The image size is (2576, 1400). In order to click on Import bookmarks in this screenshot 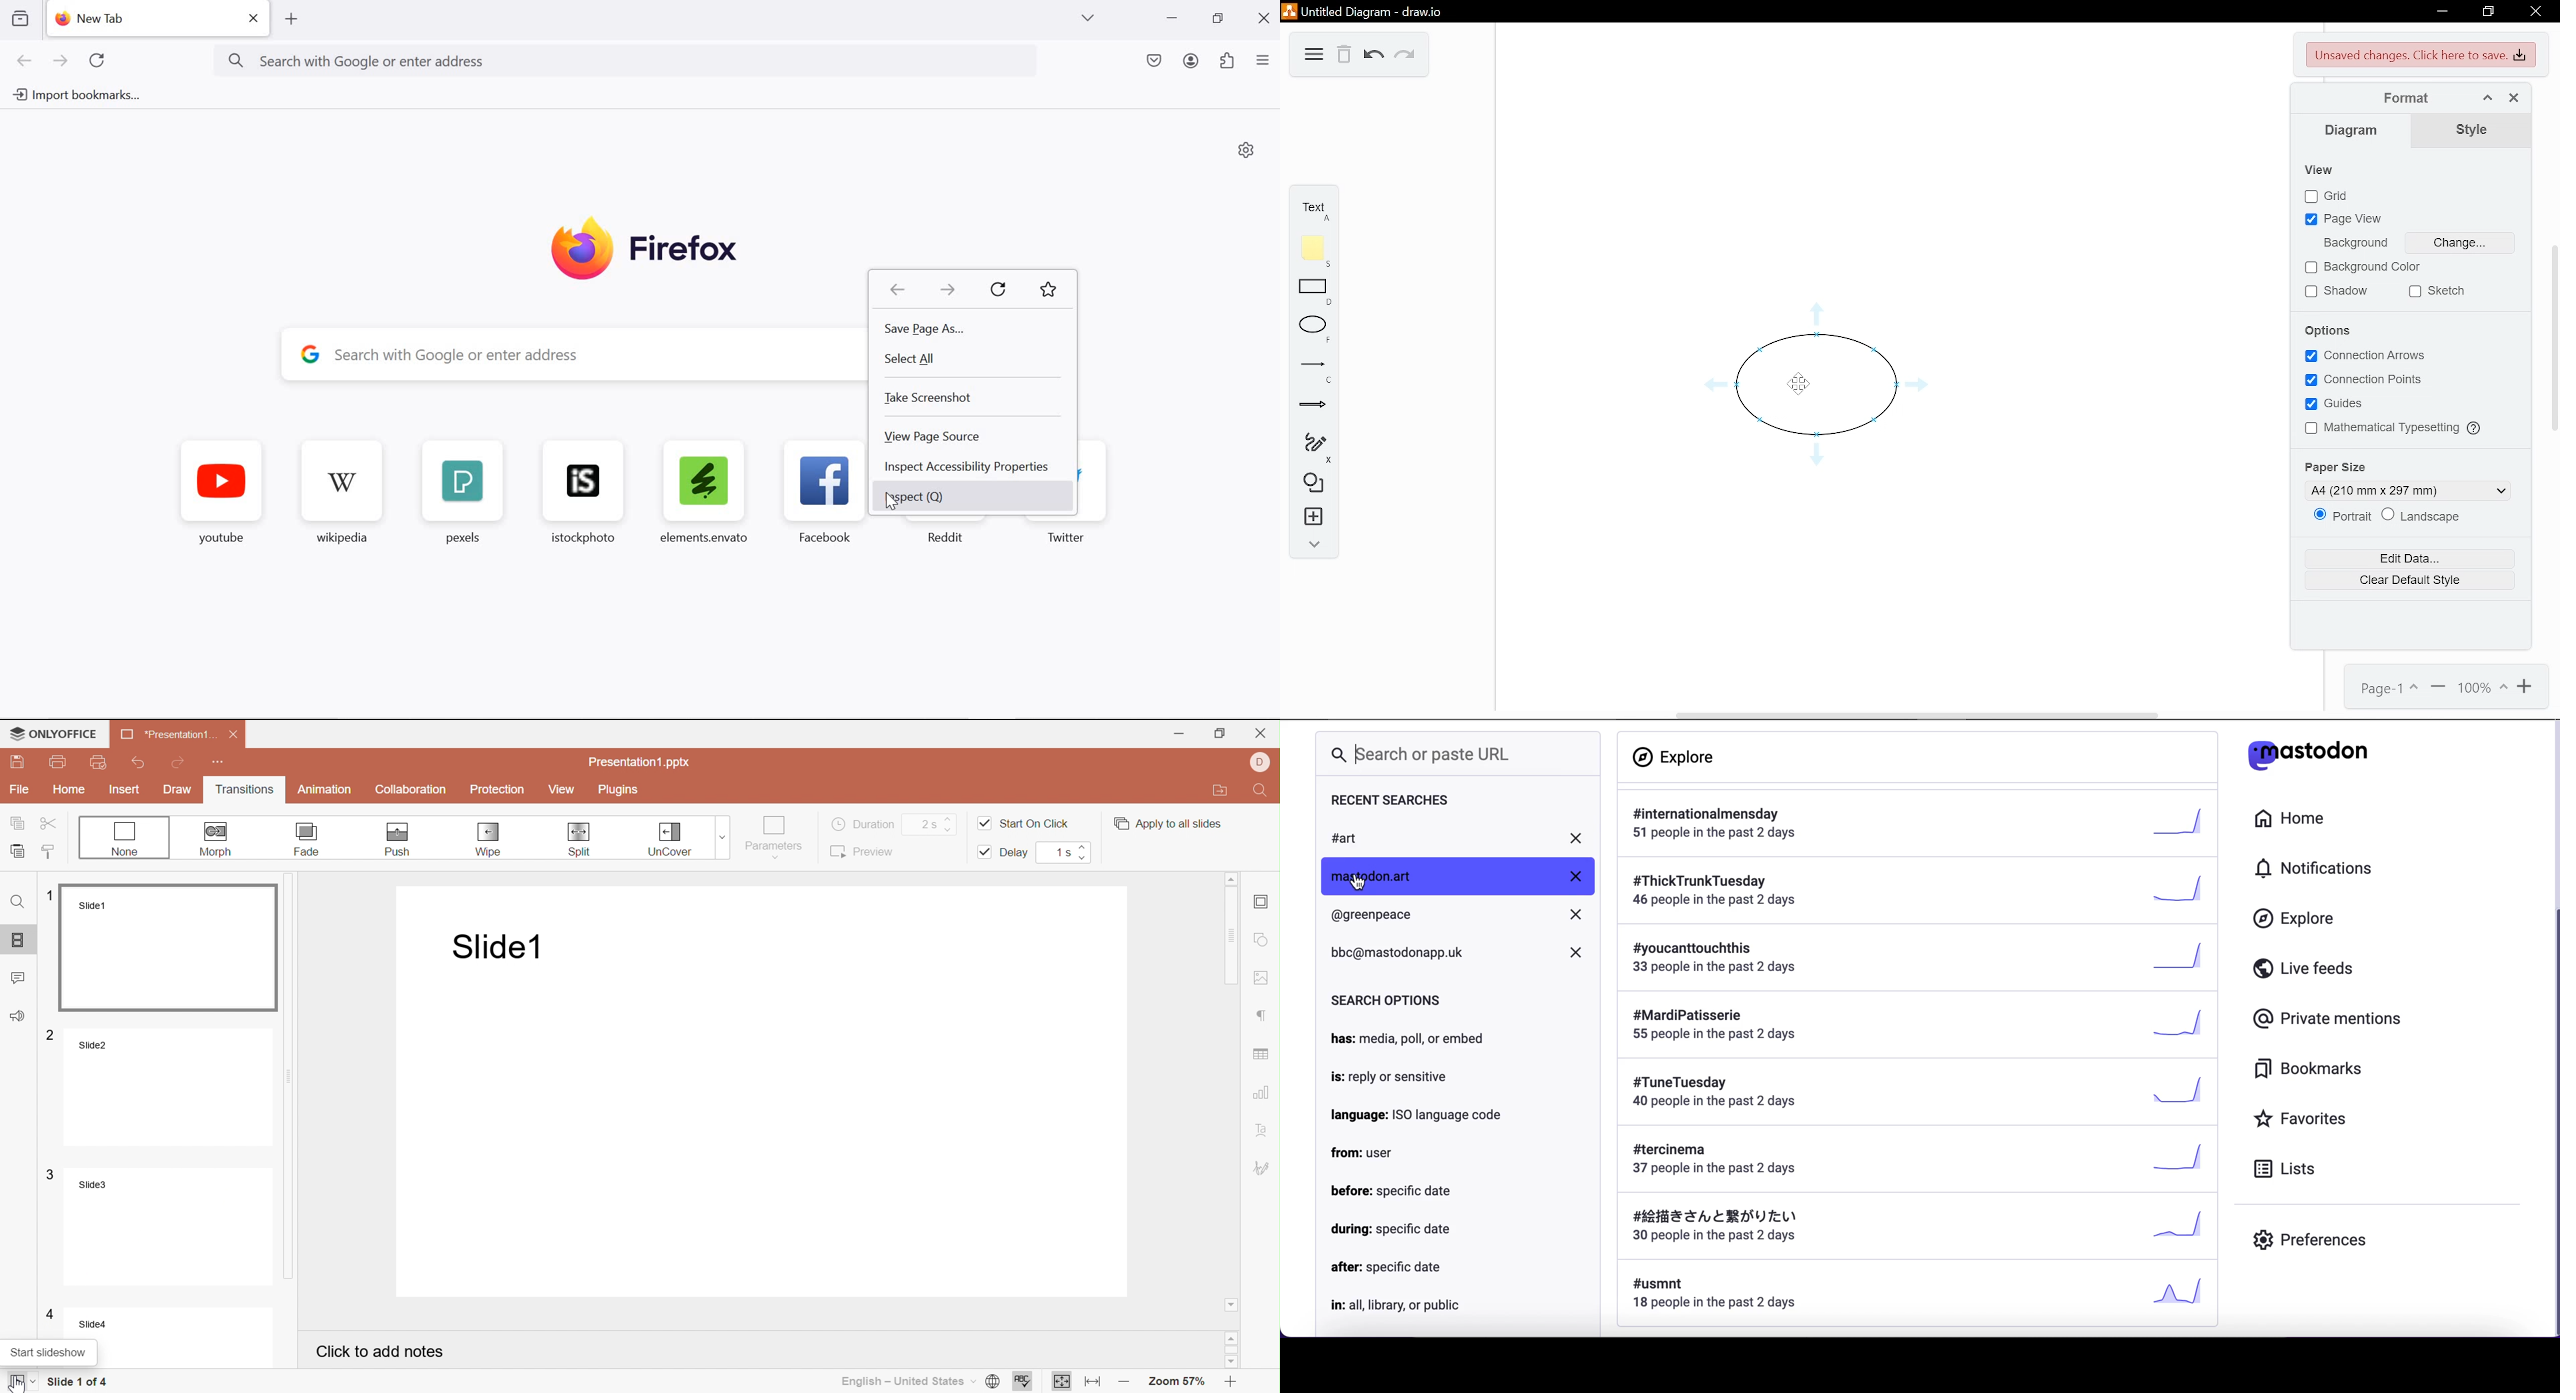, I will do `click(76, 92)`.